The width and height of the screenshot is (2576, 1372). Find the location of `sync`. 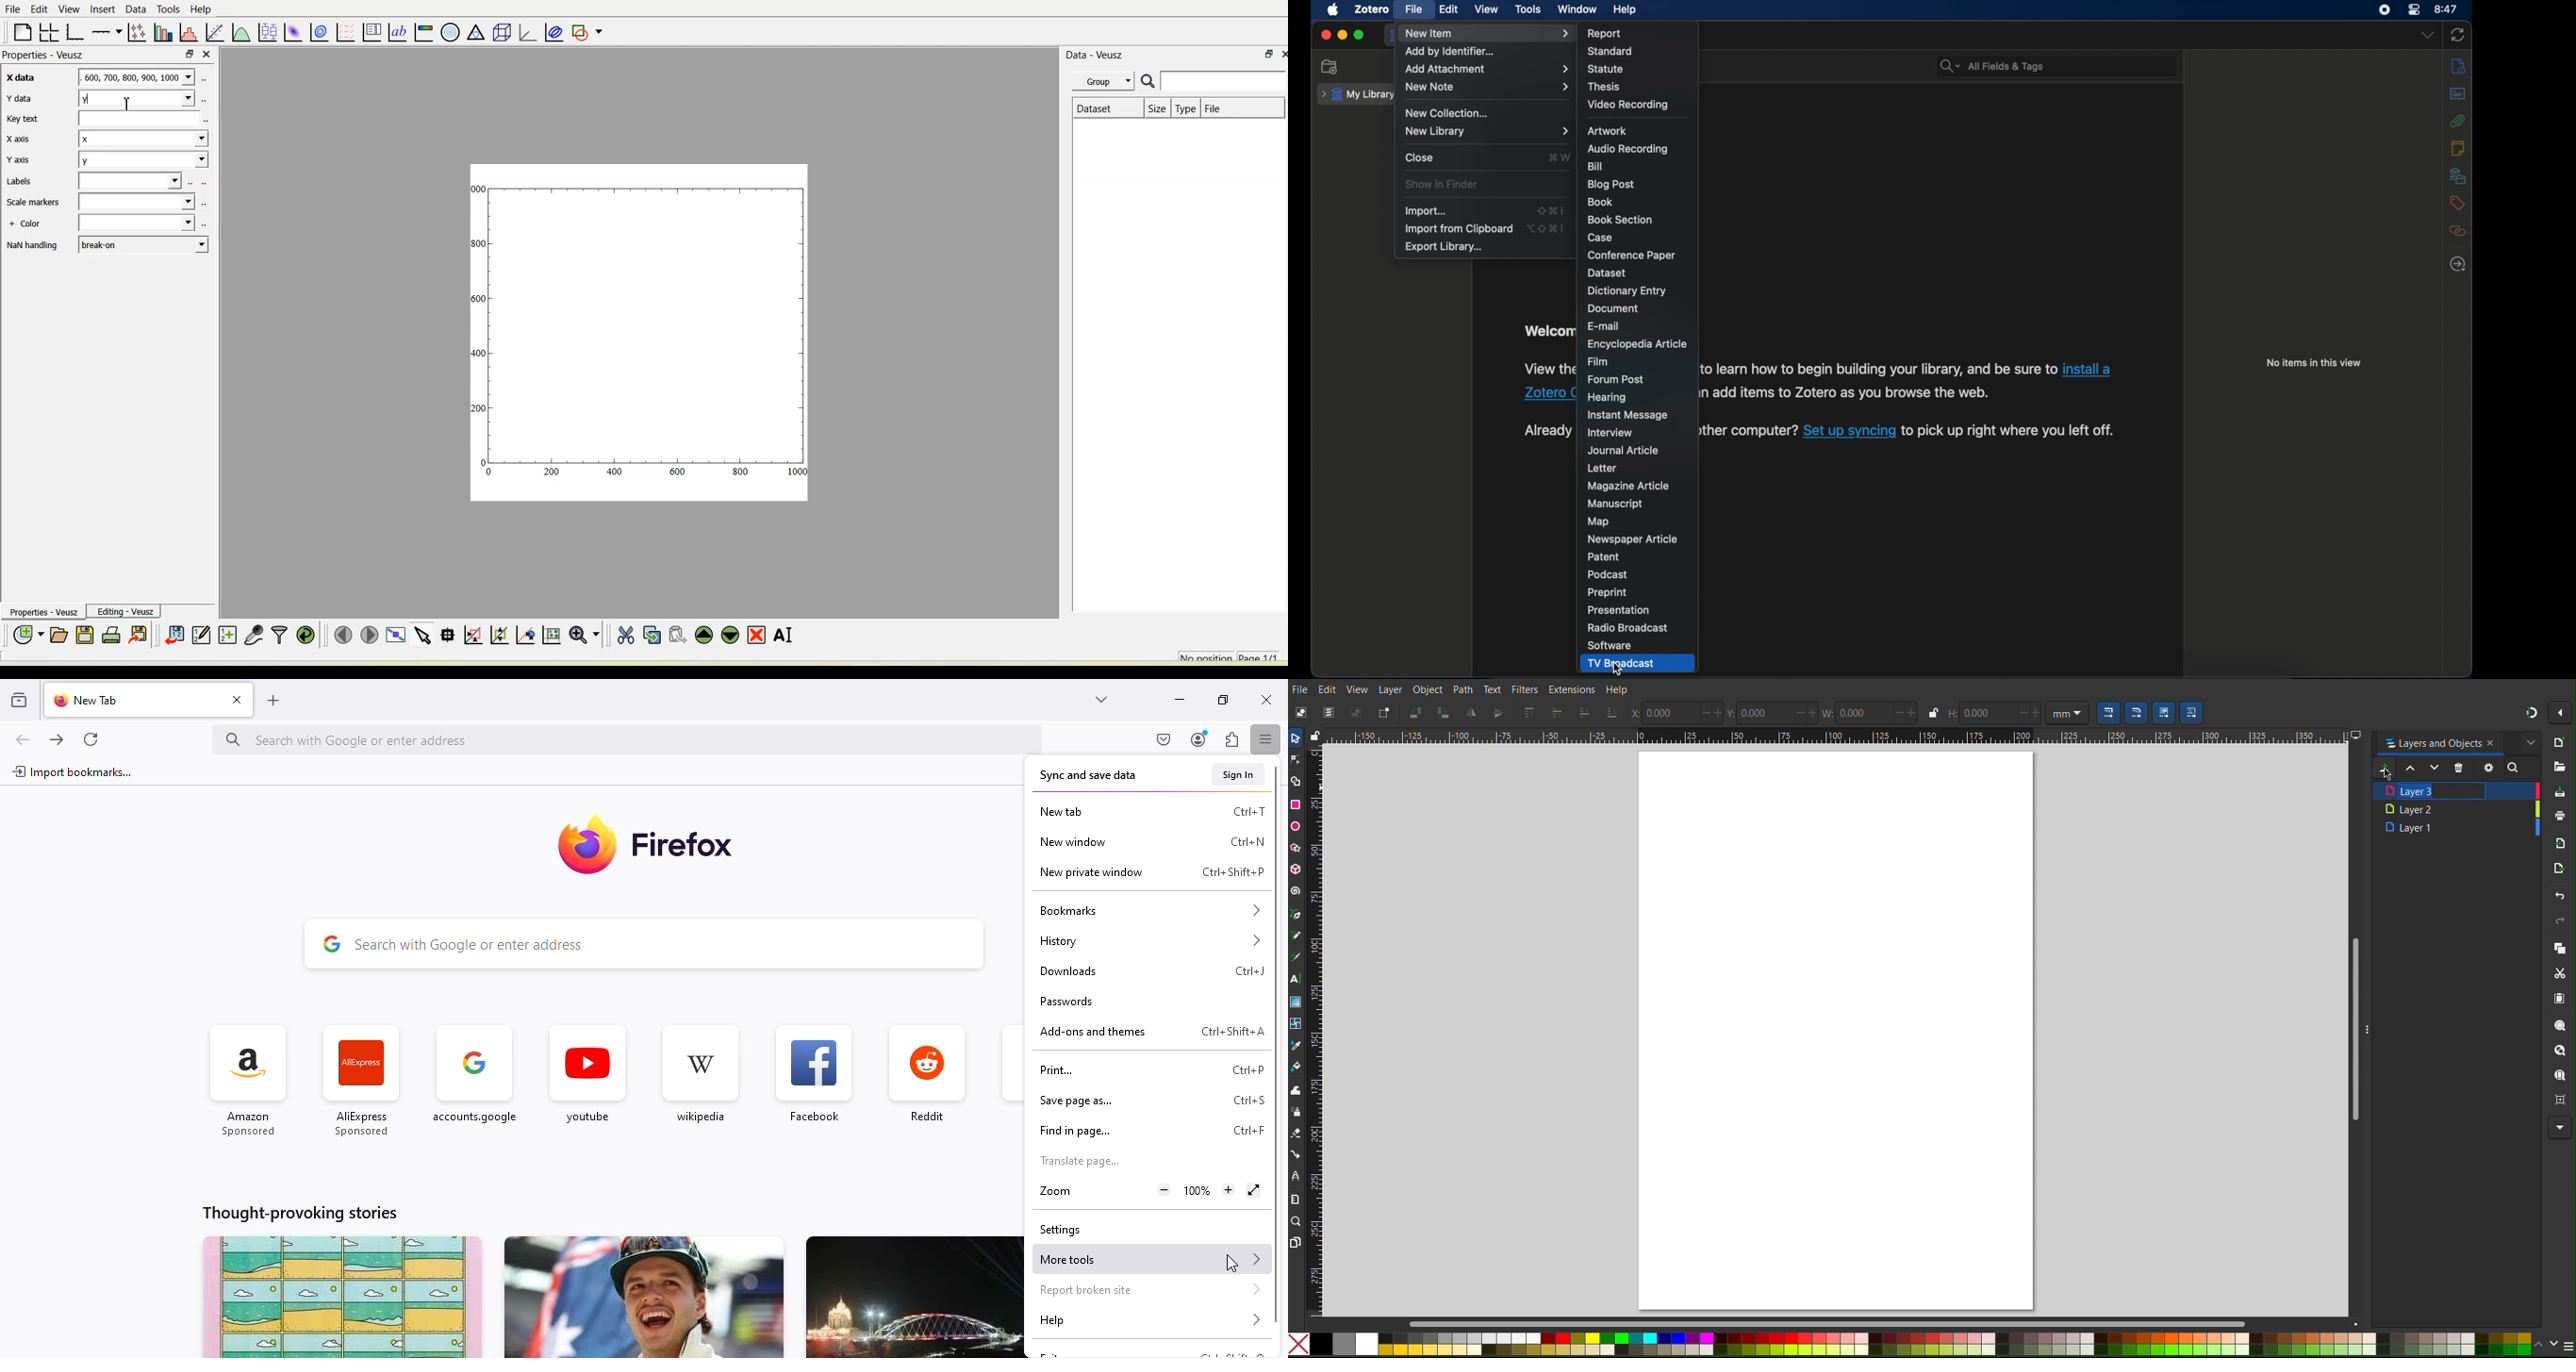

sync is located at coordinates (2457, 36).